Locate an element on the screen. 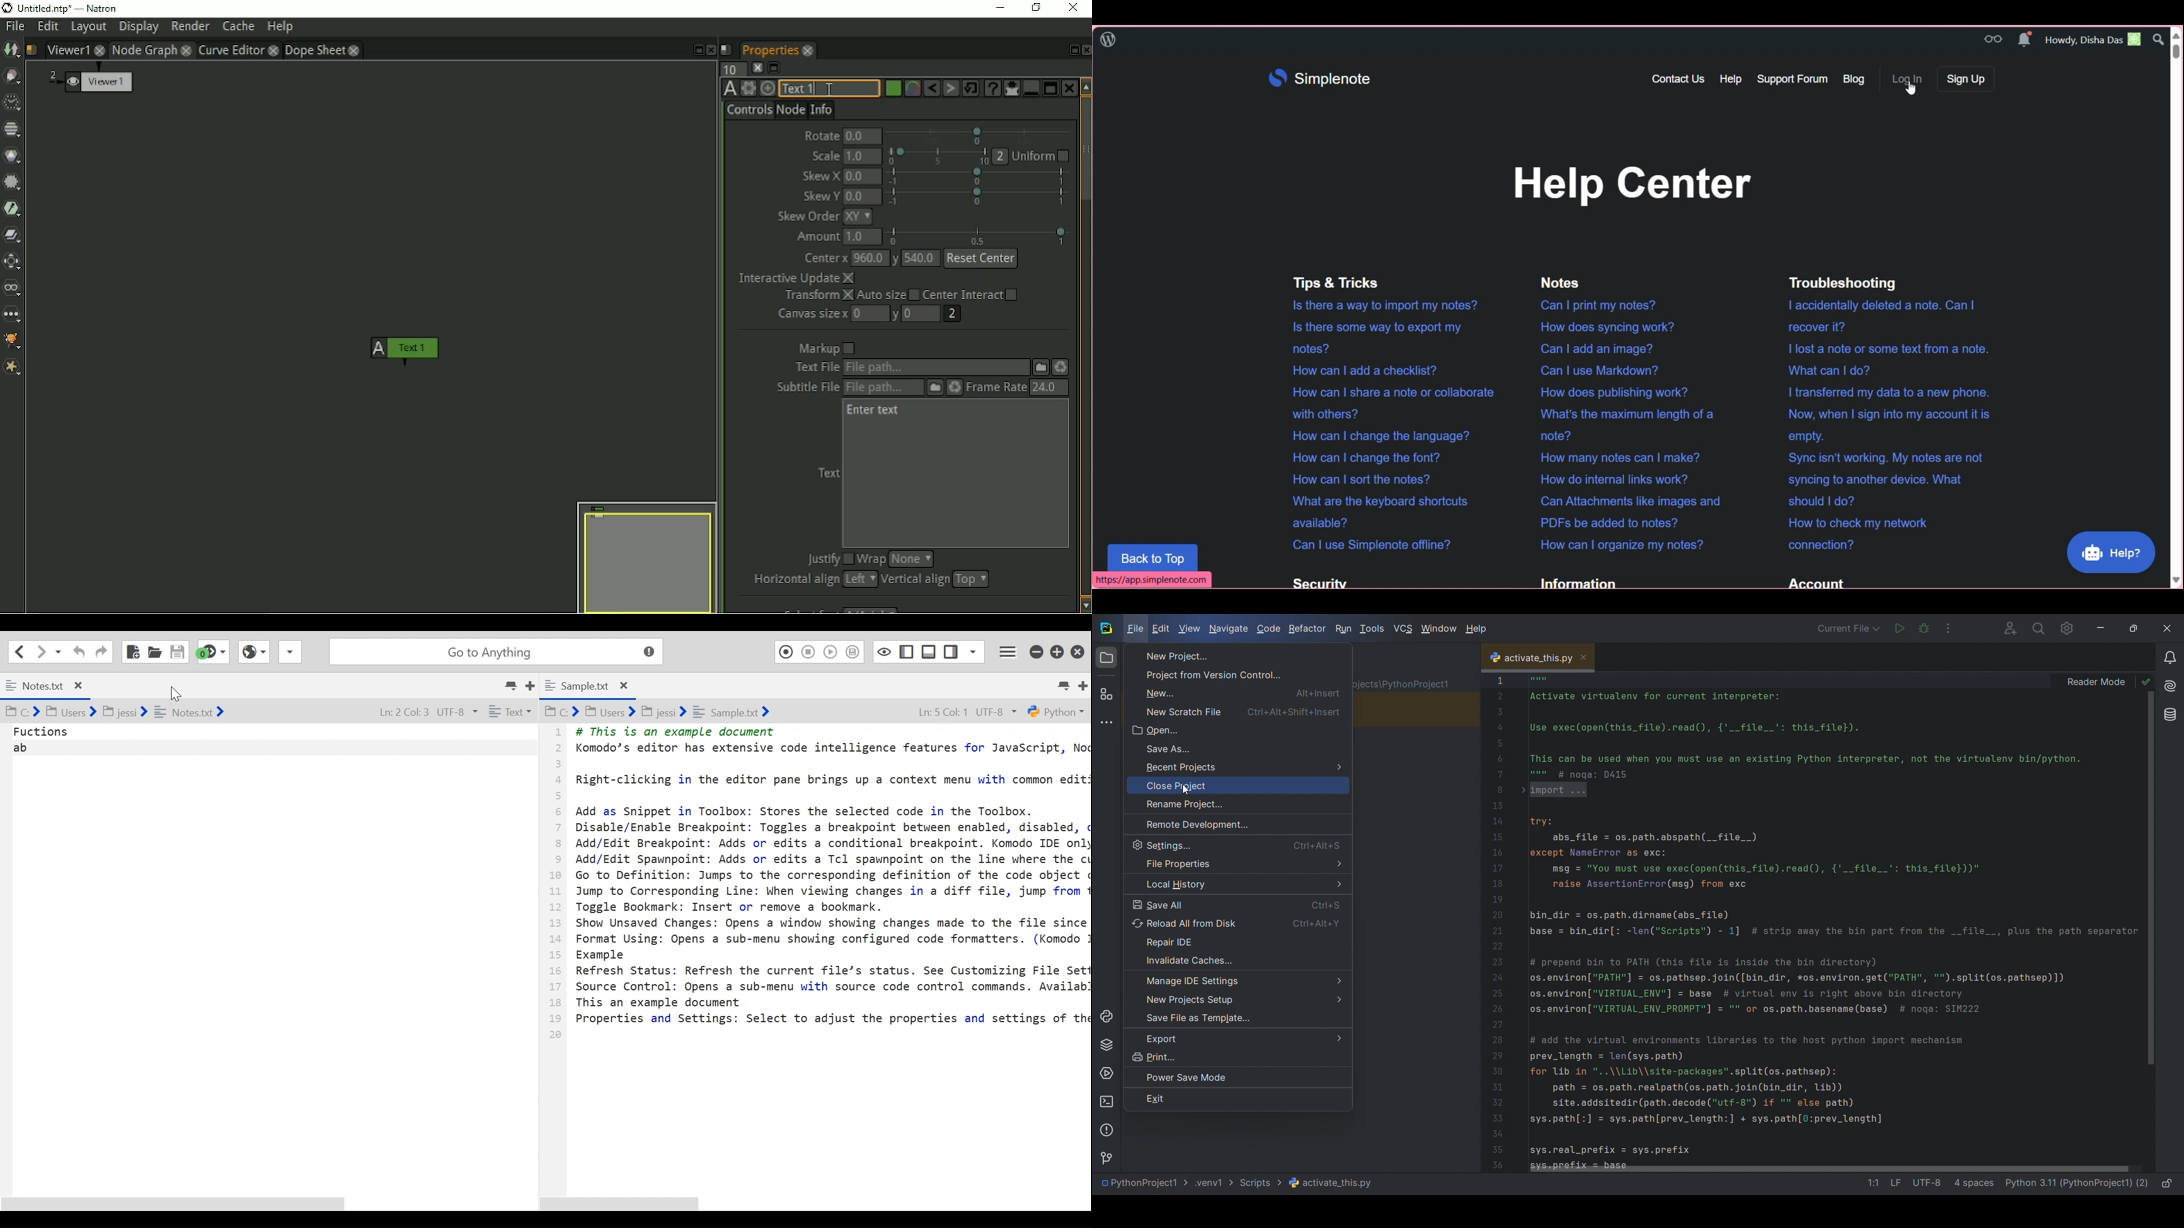 The image size is (2184, 1232). Can | use Simplenote offline? is located at coordinates (1367, 545).